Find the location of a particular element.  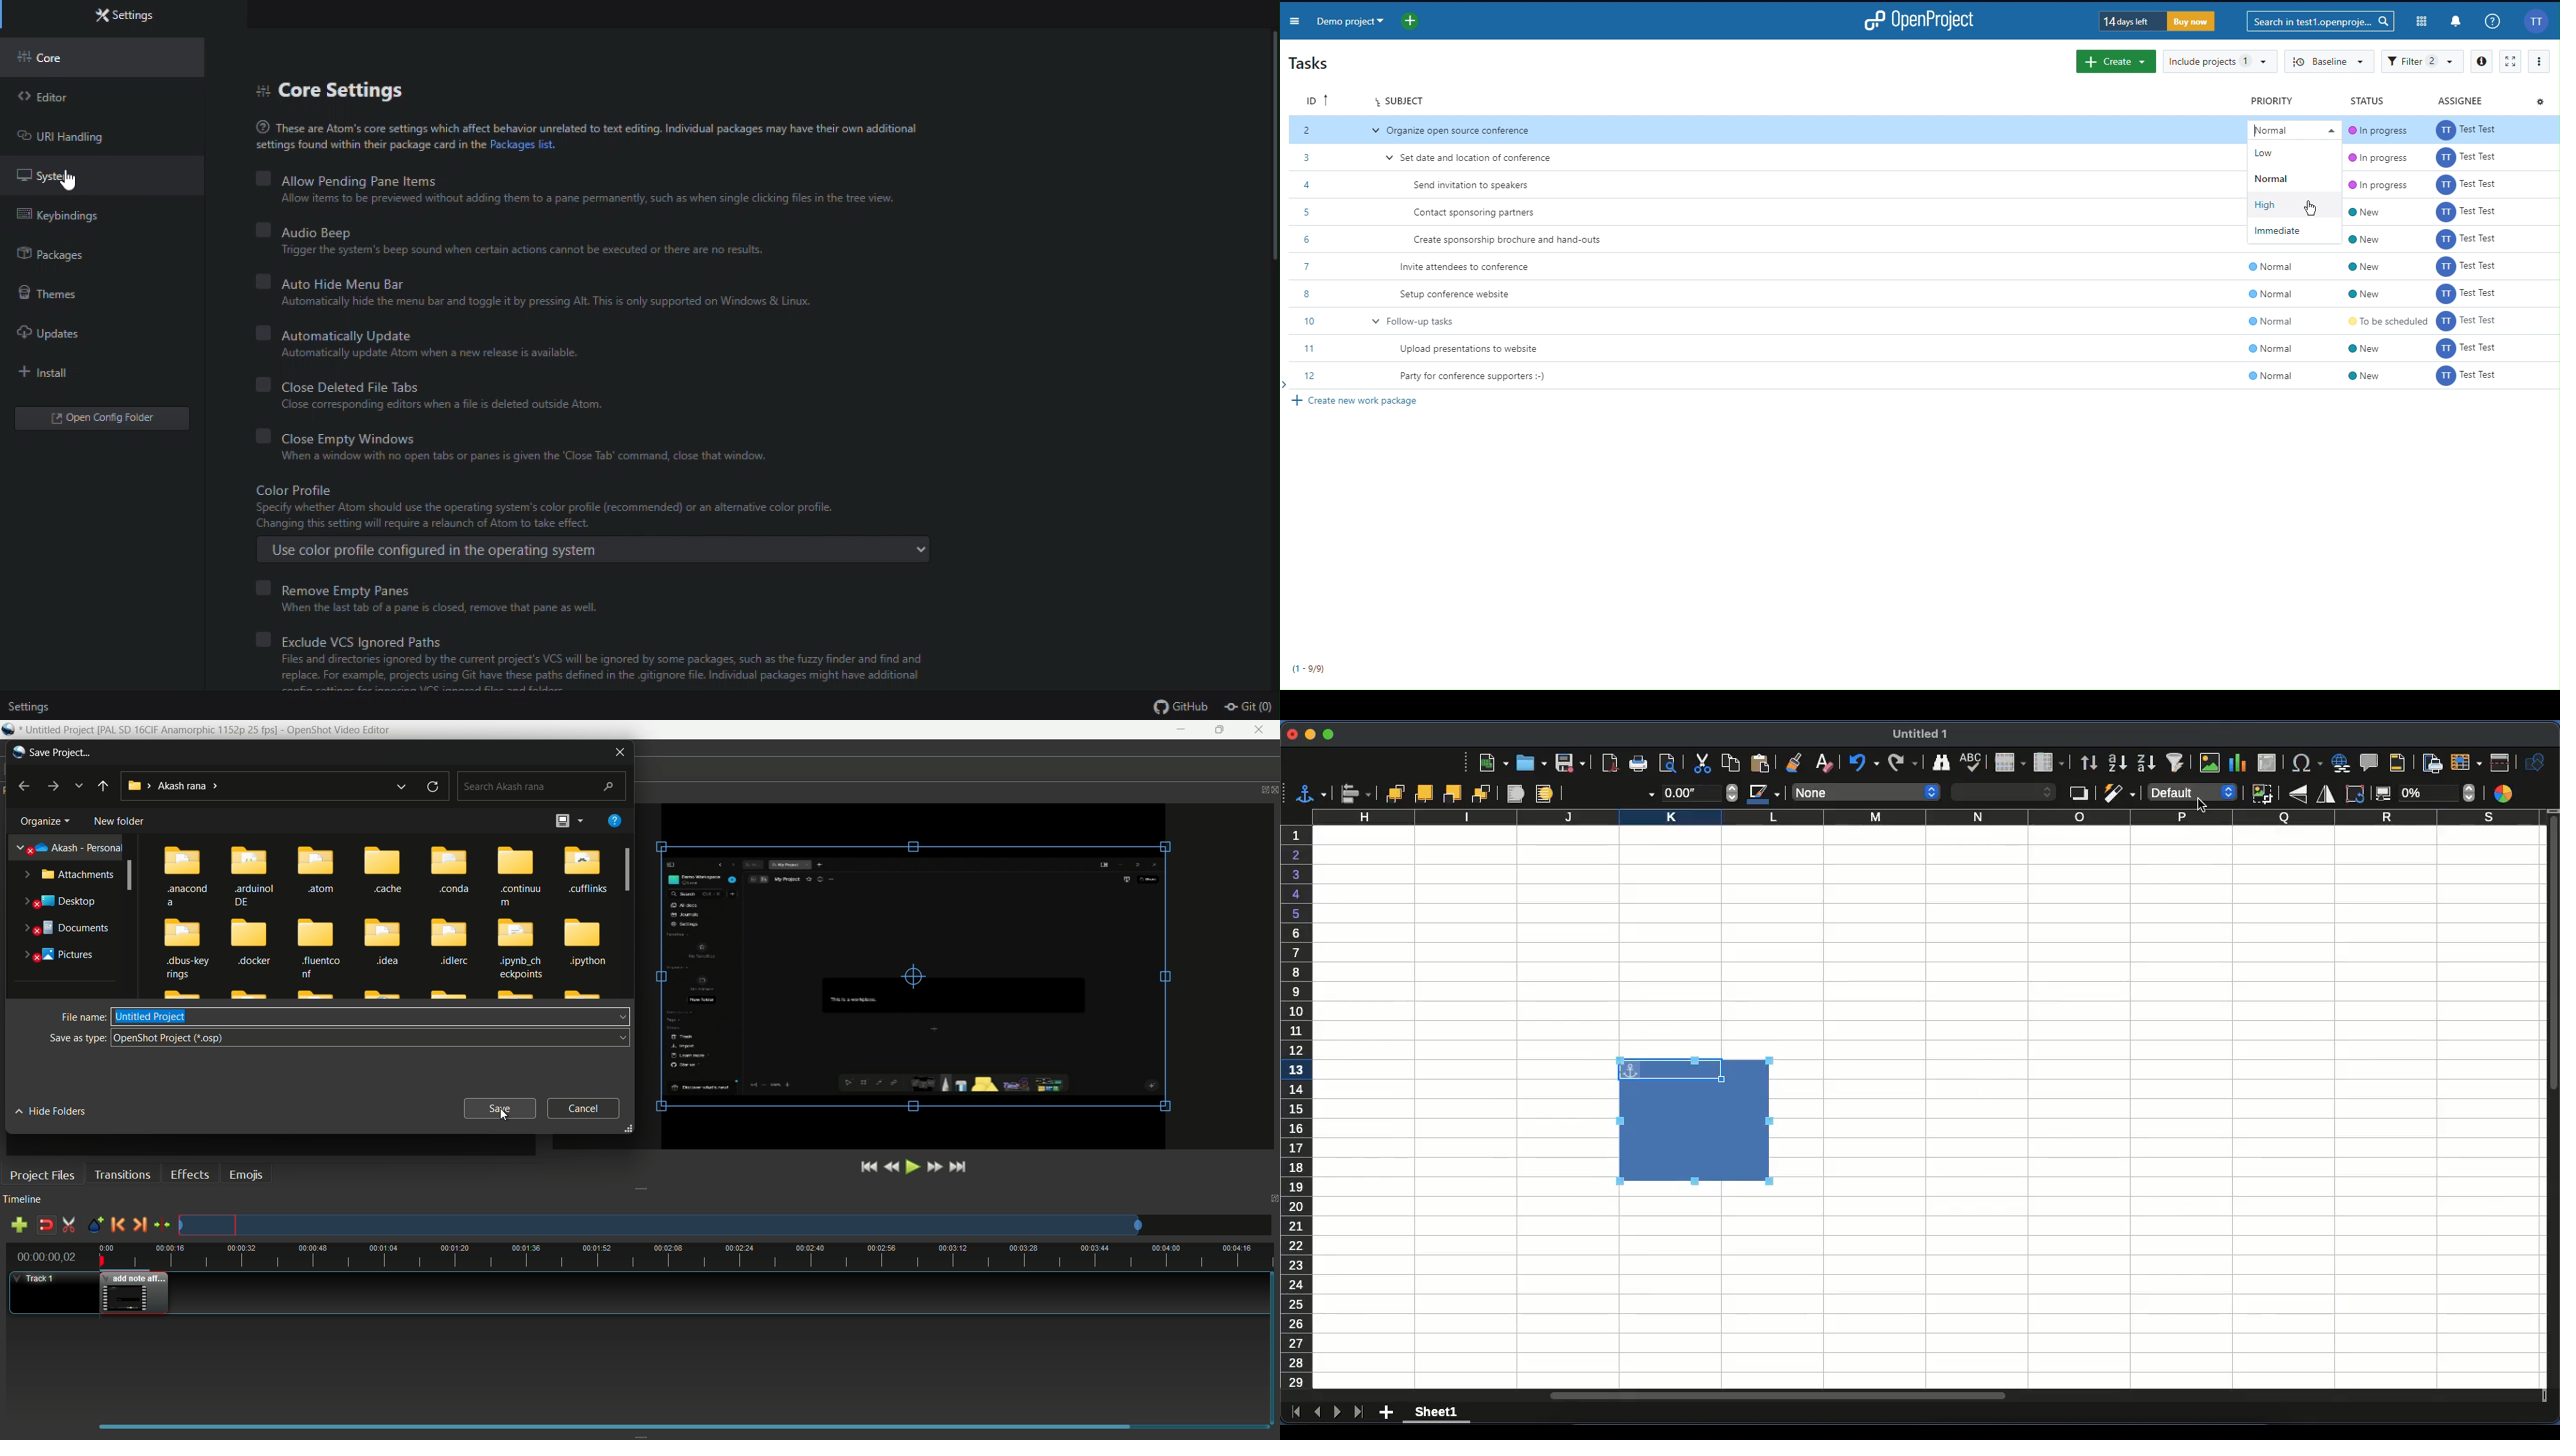

Fullscreen is located at coordinates (2510, 61).